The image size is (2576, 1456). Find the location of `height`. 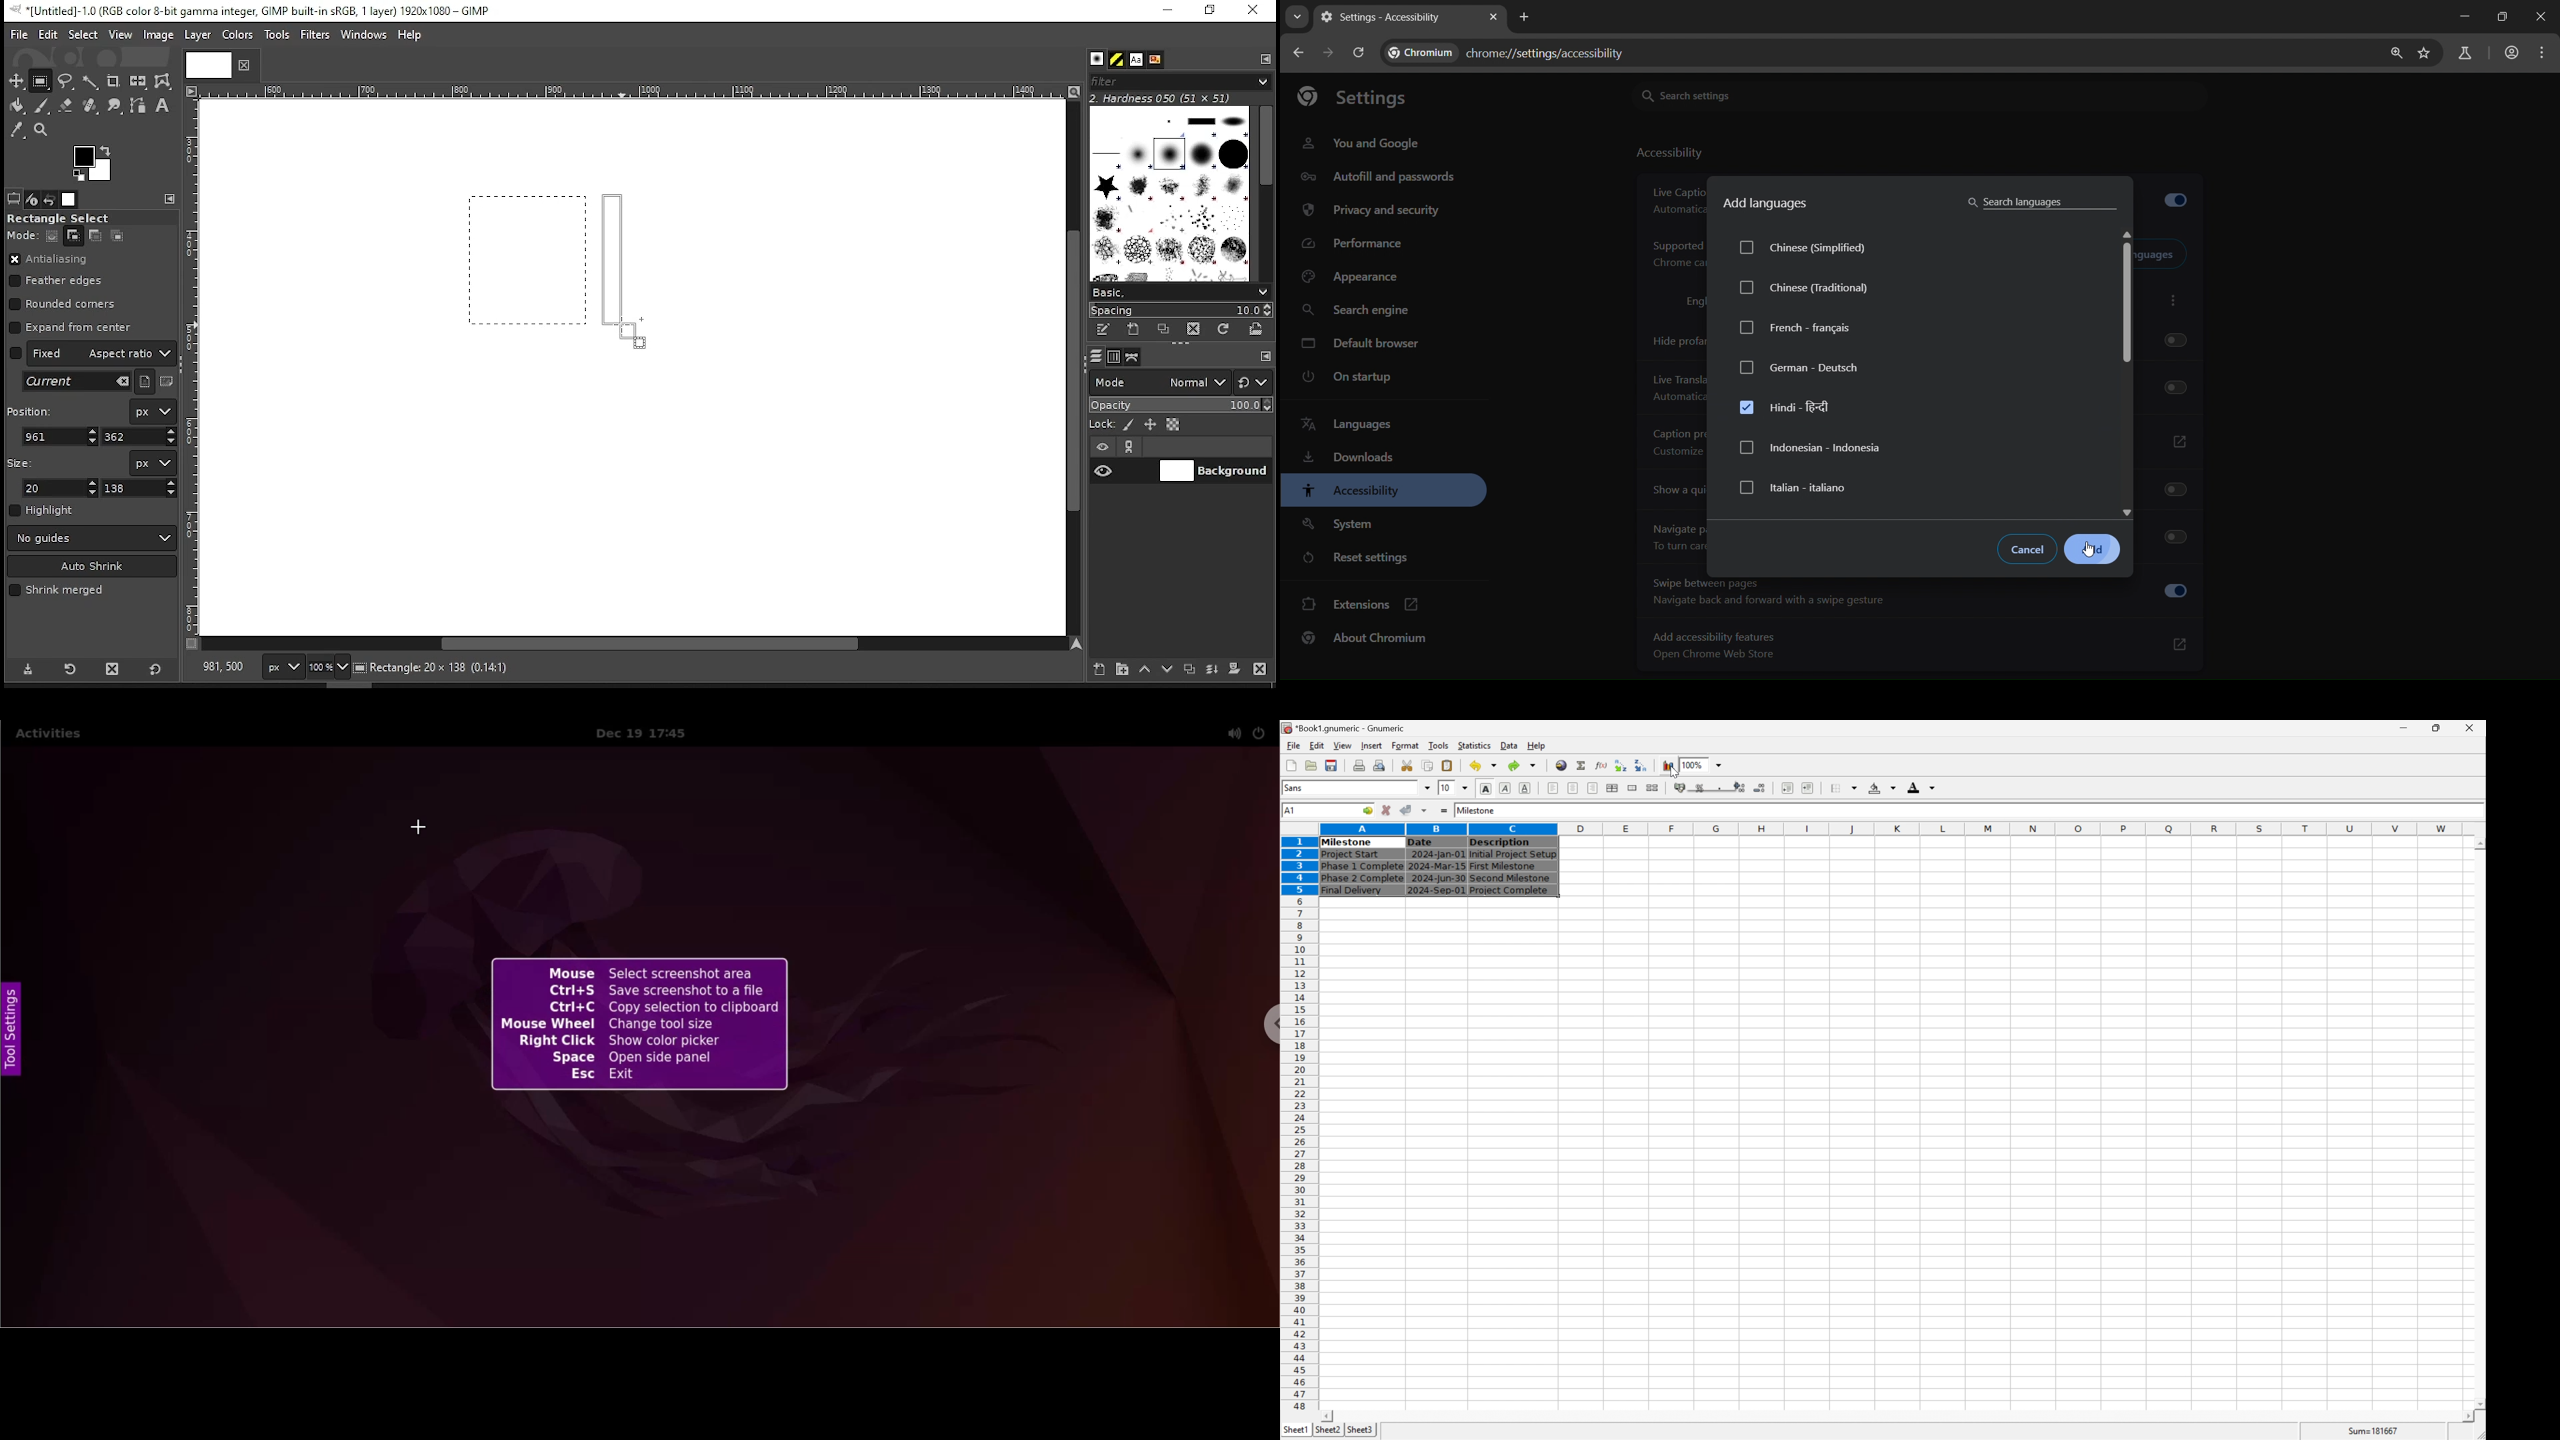

height is located at coordinates (140, 488).